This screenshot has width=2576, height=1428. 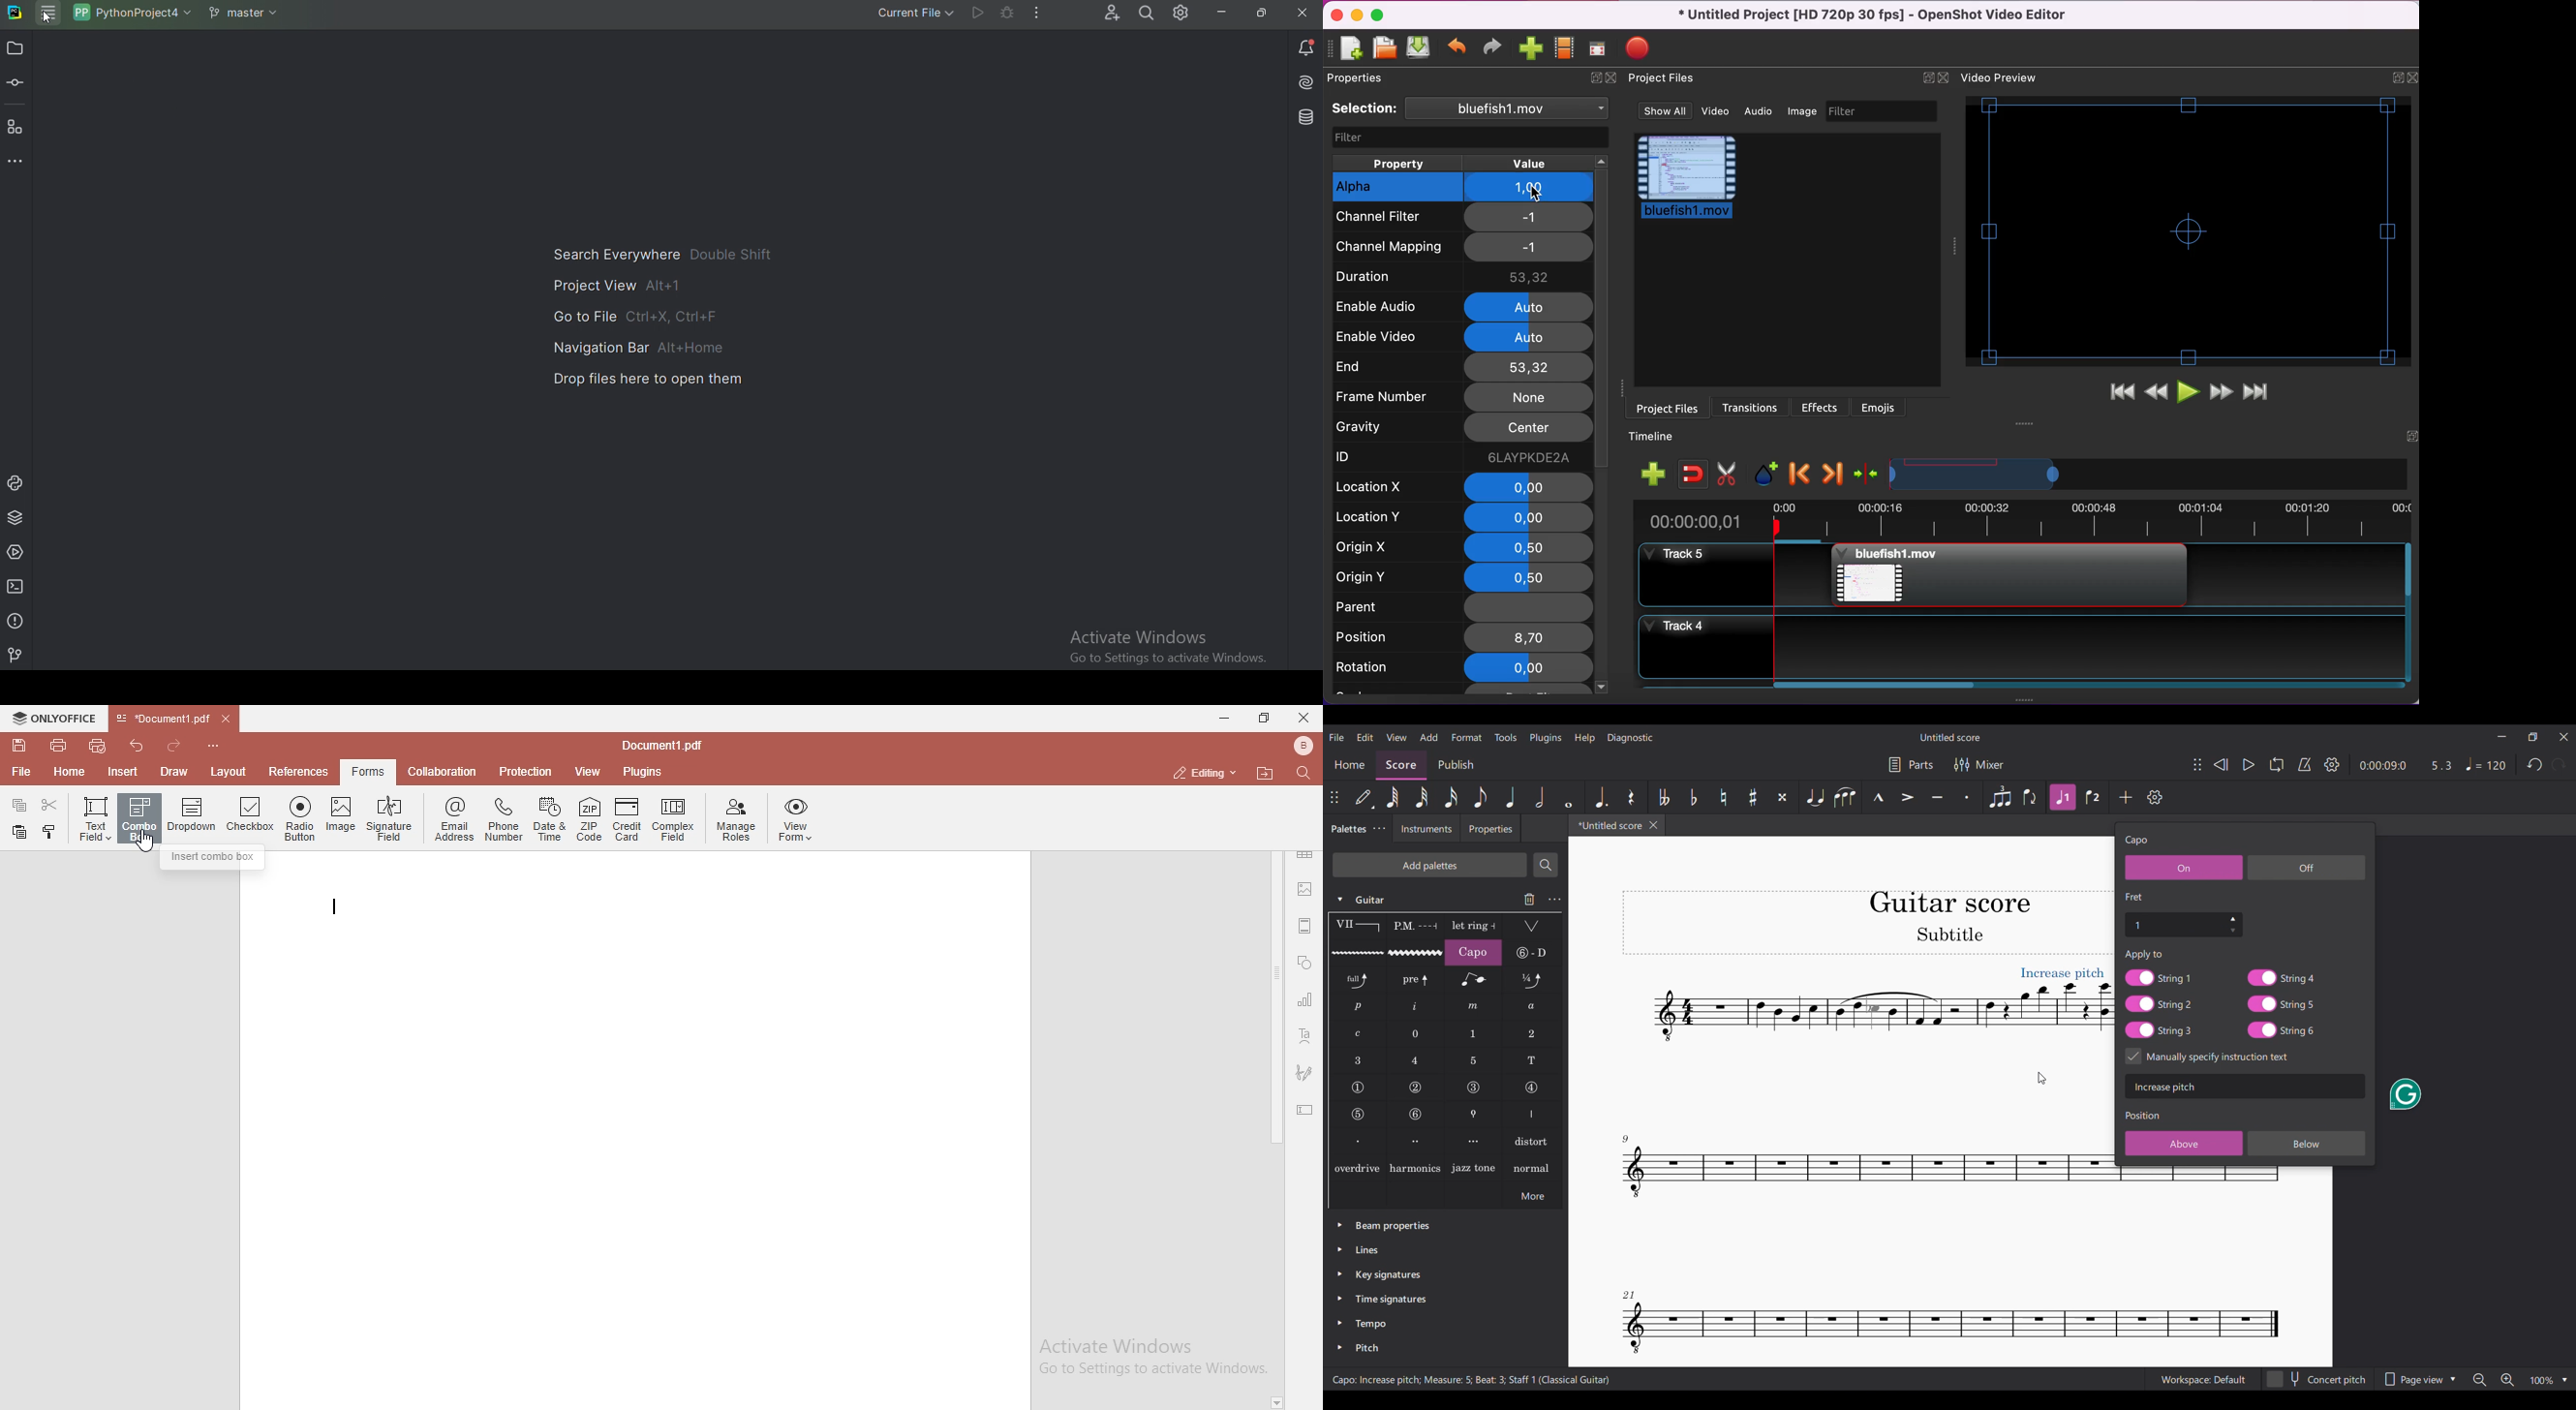 I want to click on Palm mute, so click(x=1414, y=926).